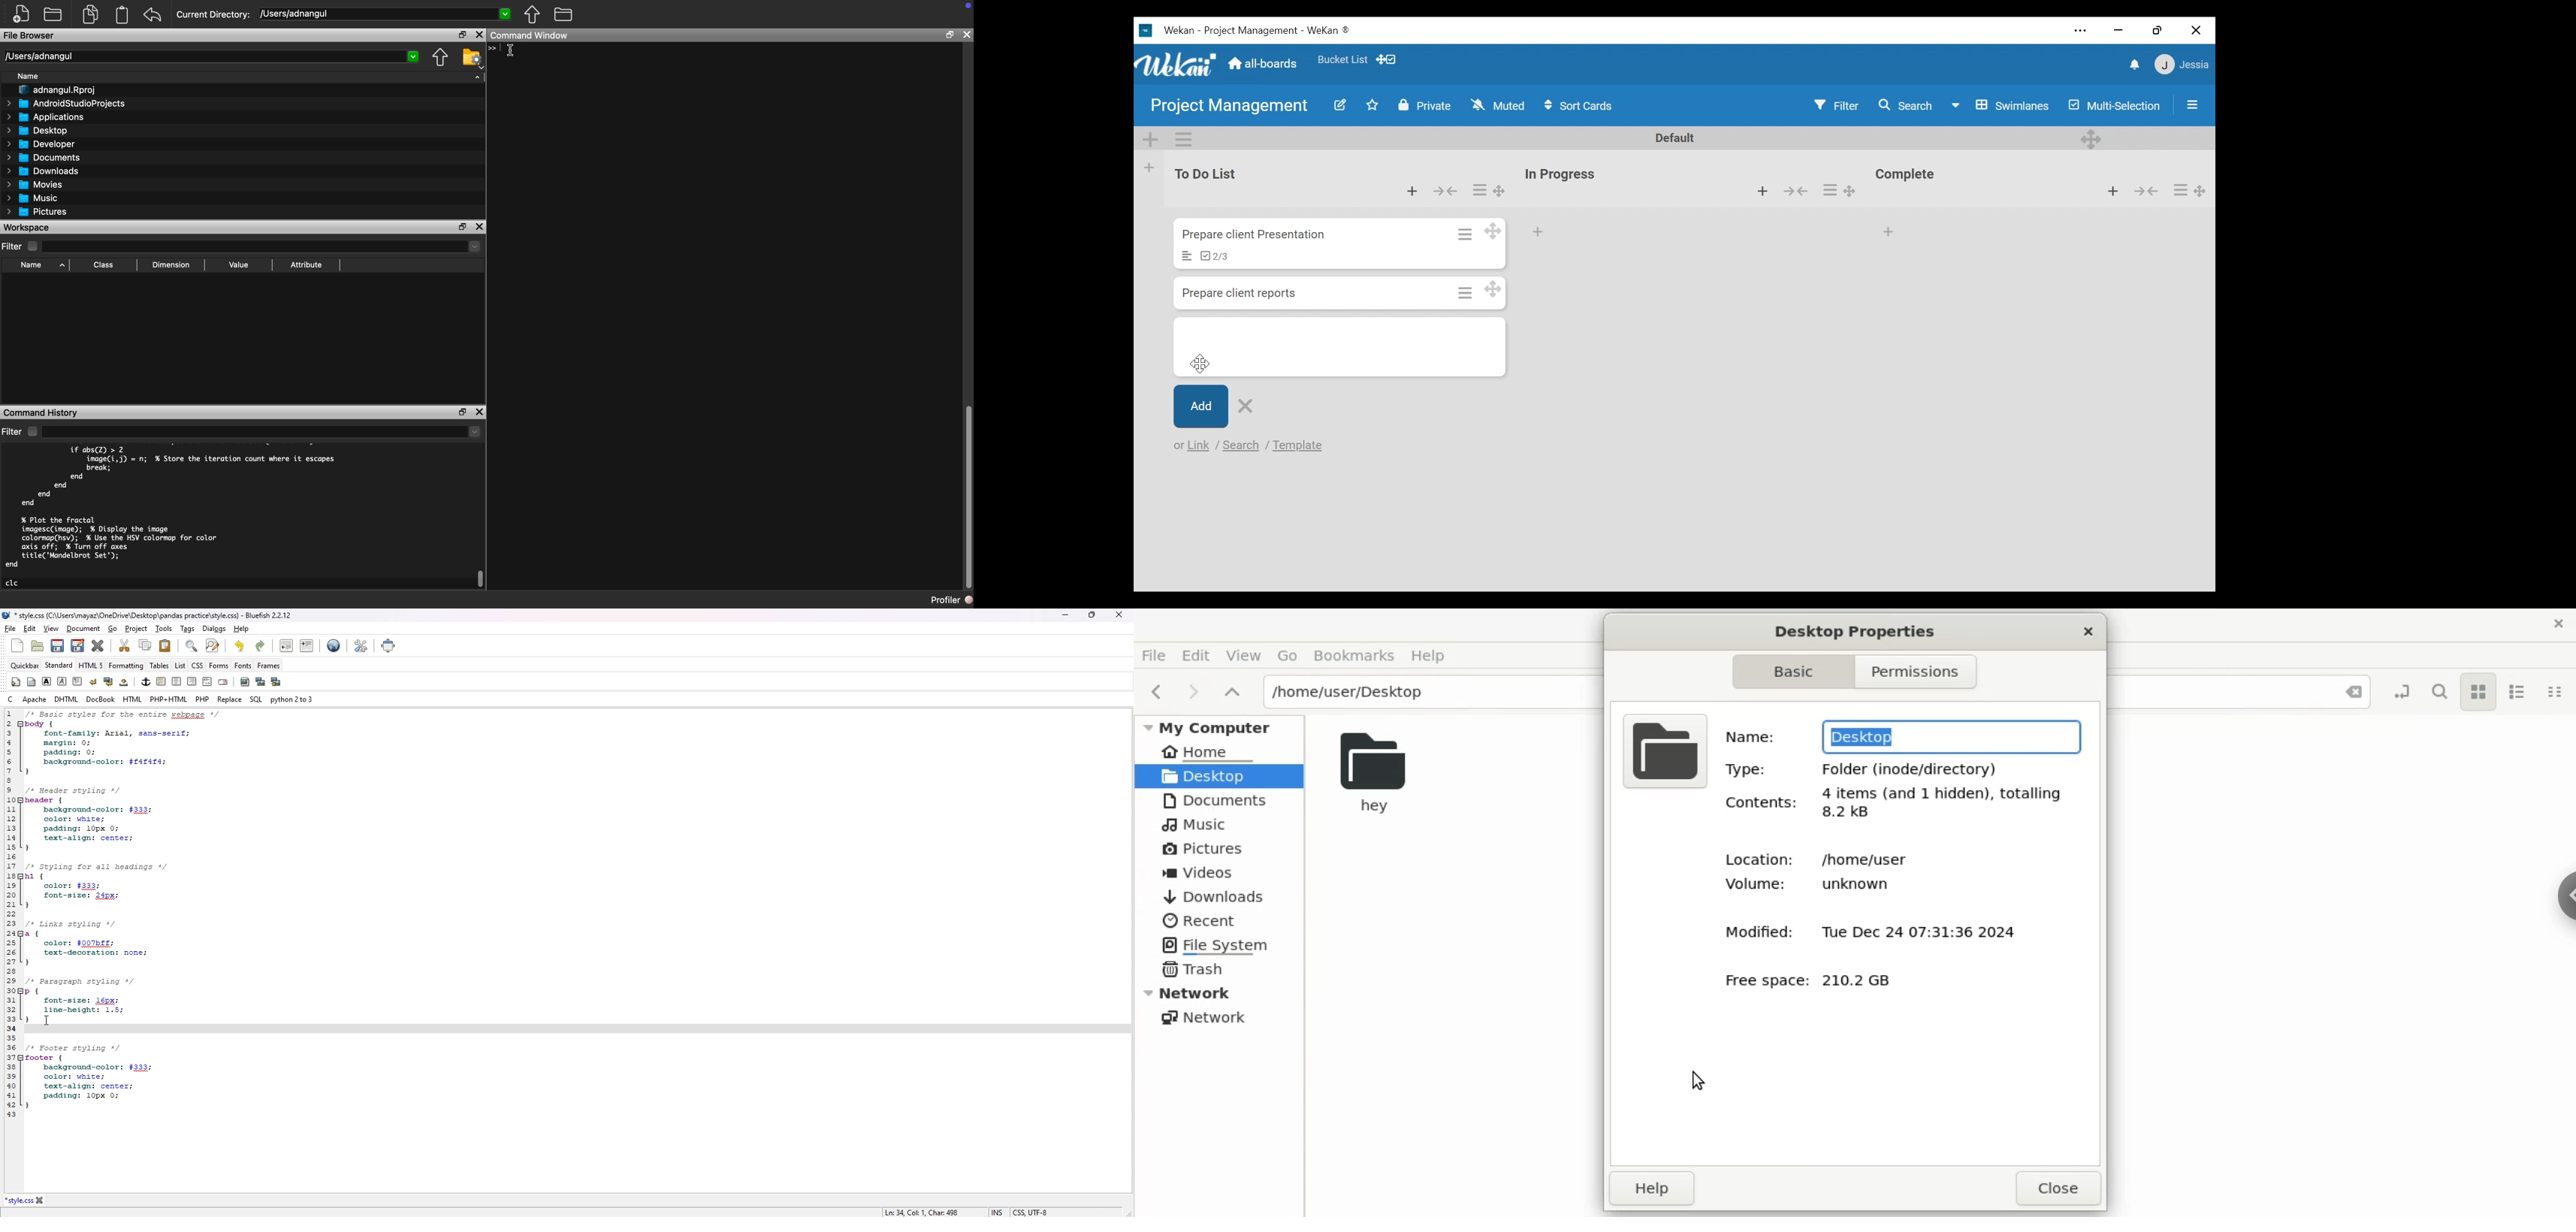  What do you see at coordinates (1235, 692) in the screenshot?
I see `parent folders` at bounding box center [1235, 692].